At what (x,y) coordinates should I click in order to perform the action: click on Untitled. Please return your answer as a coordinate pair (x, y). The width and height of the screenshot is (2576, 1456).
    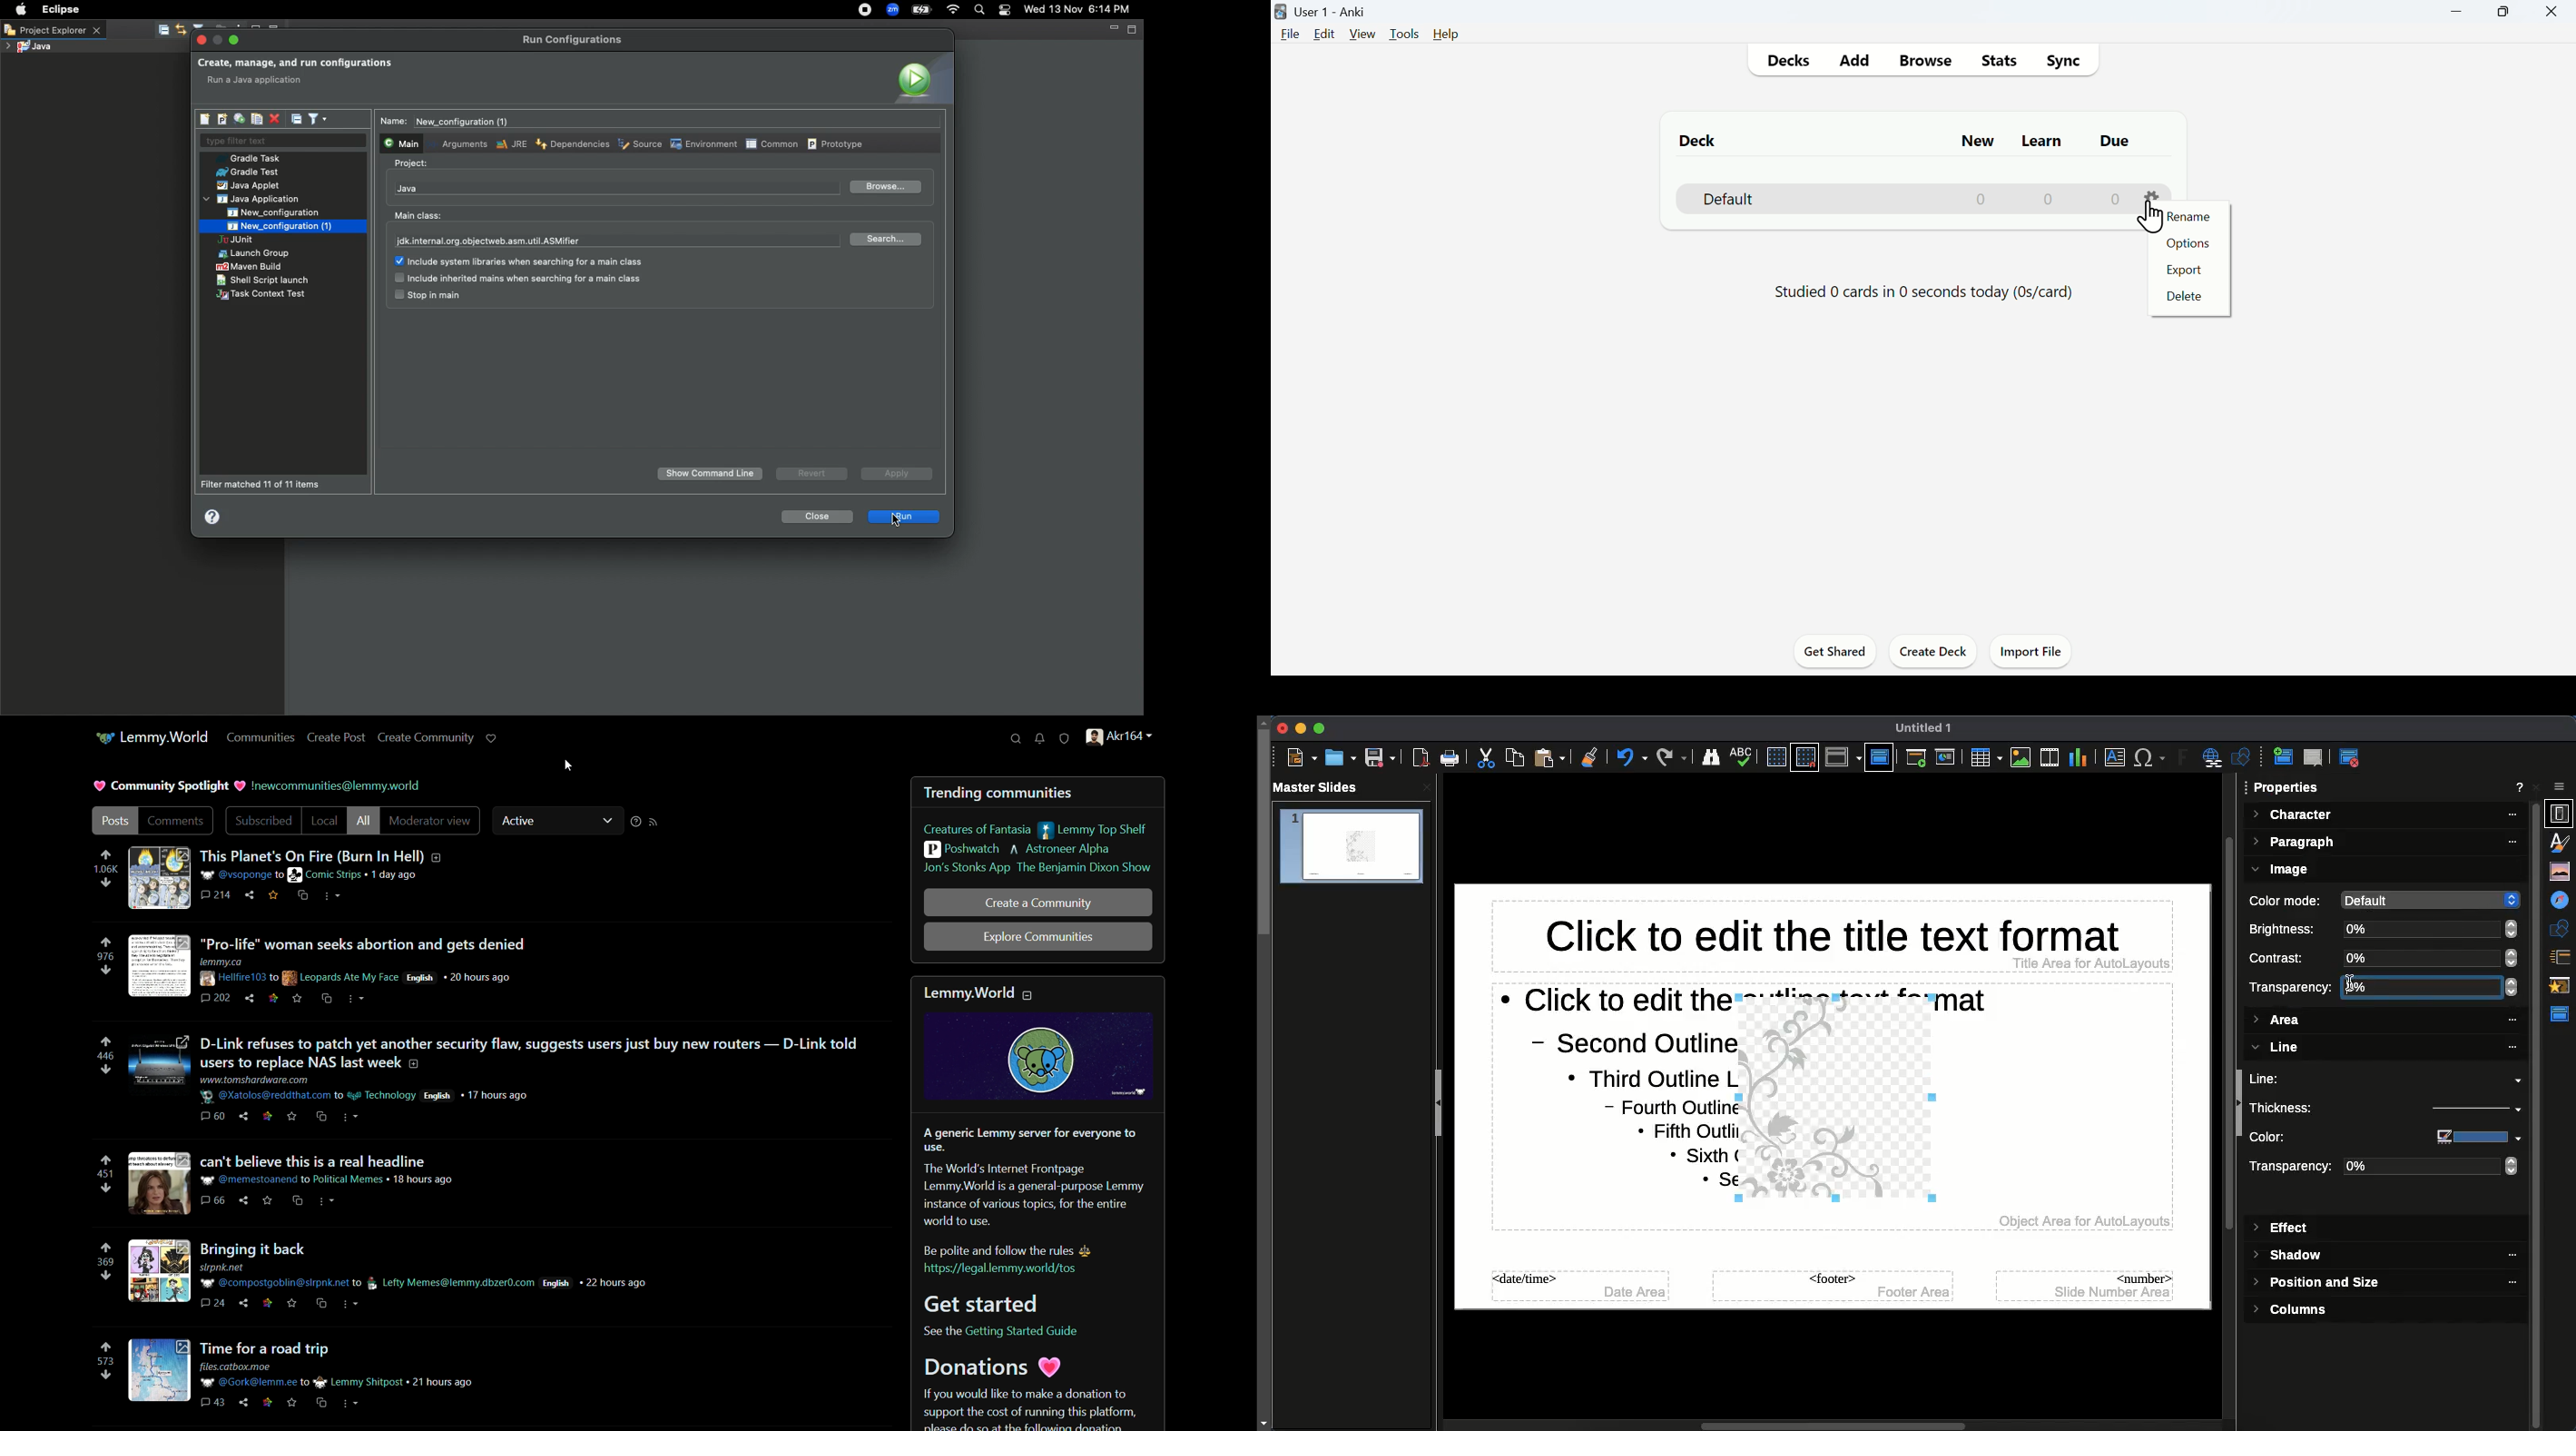
    Looking at the image, I should click on (1924, 728).